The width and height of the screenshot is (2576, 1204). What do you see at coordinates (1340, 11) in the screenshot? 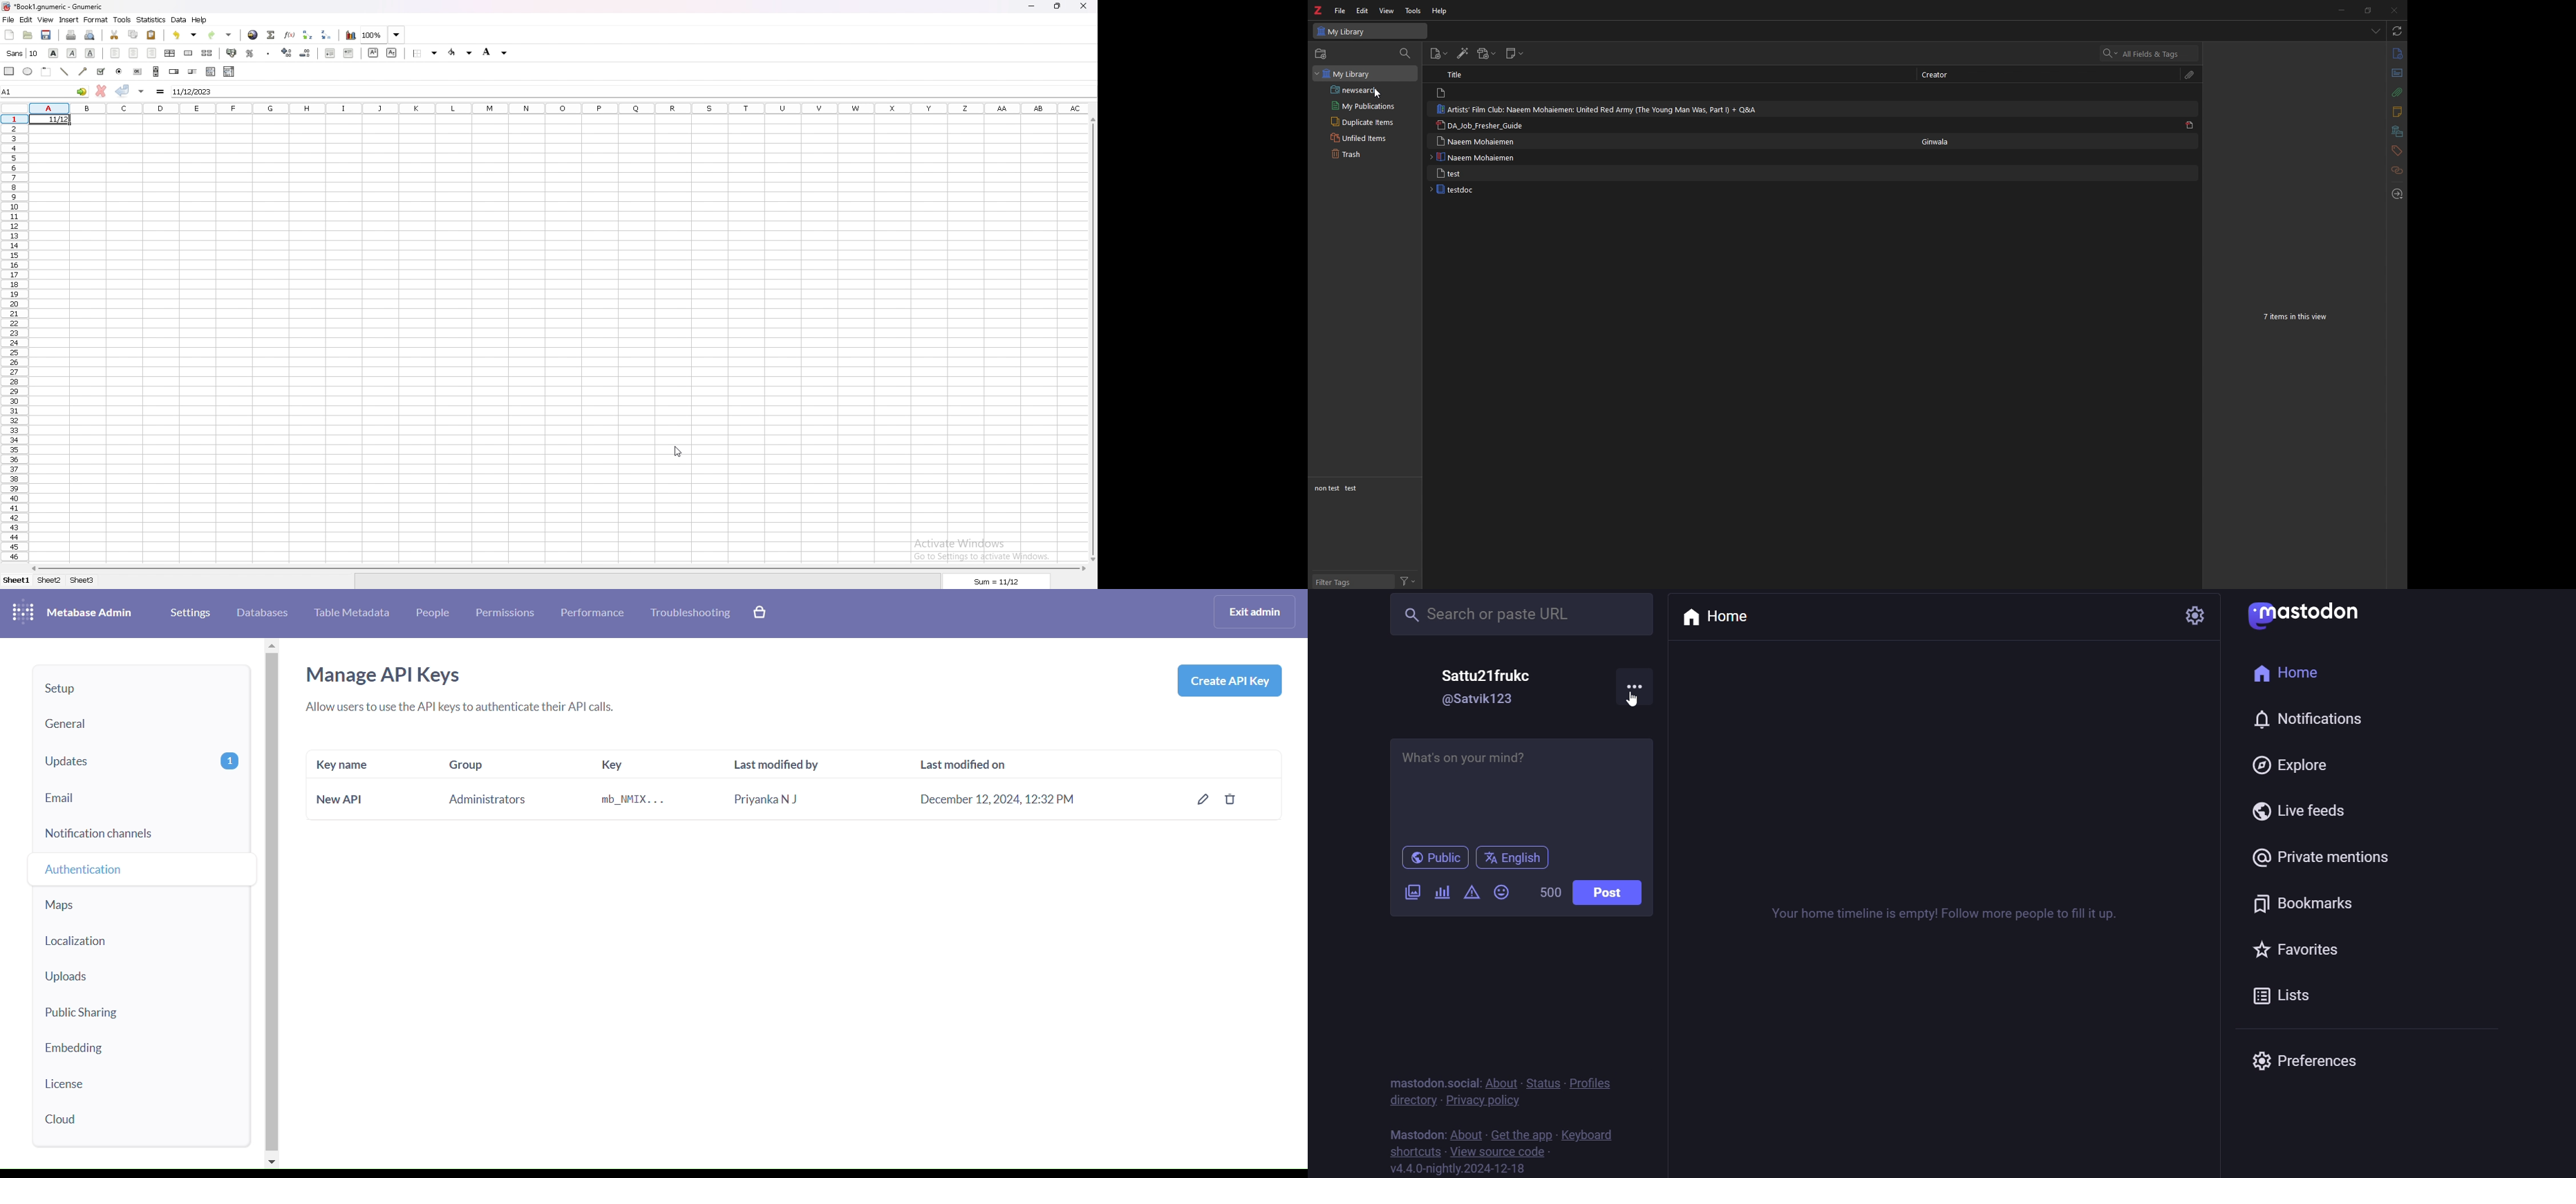
I see `file` at bounding box center [1340, 11].